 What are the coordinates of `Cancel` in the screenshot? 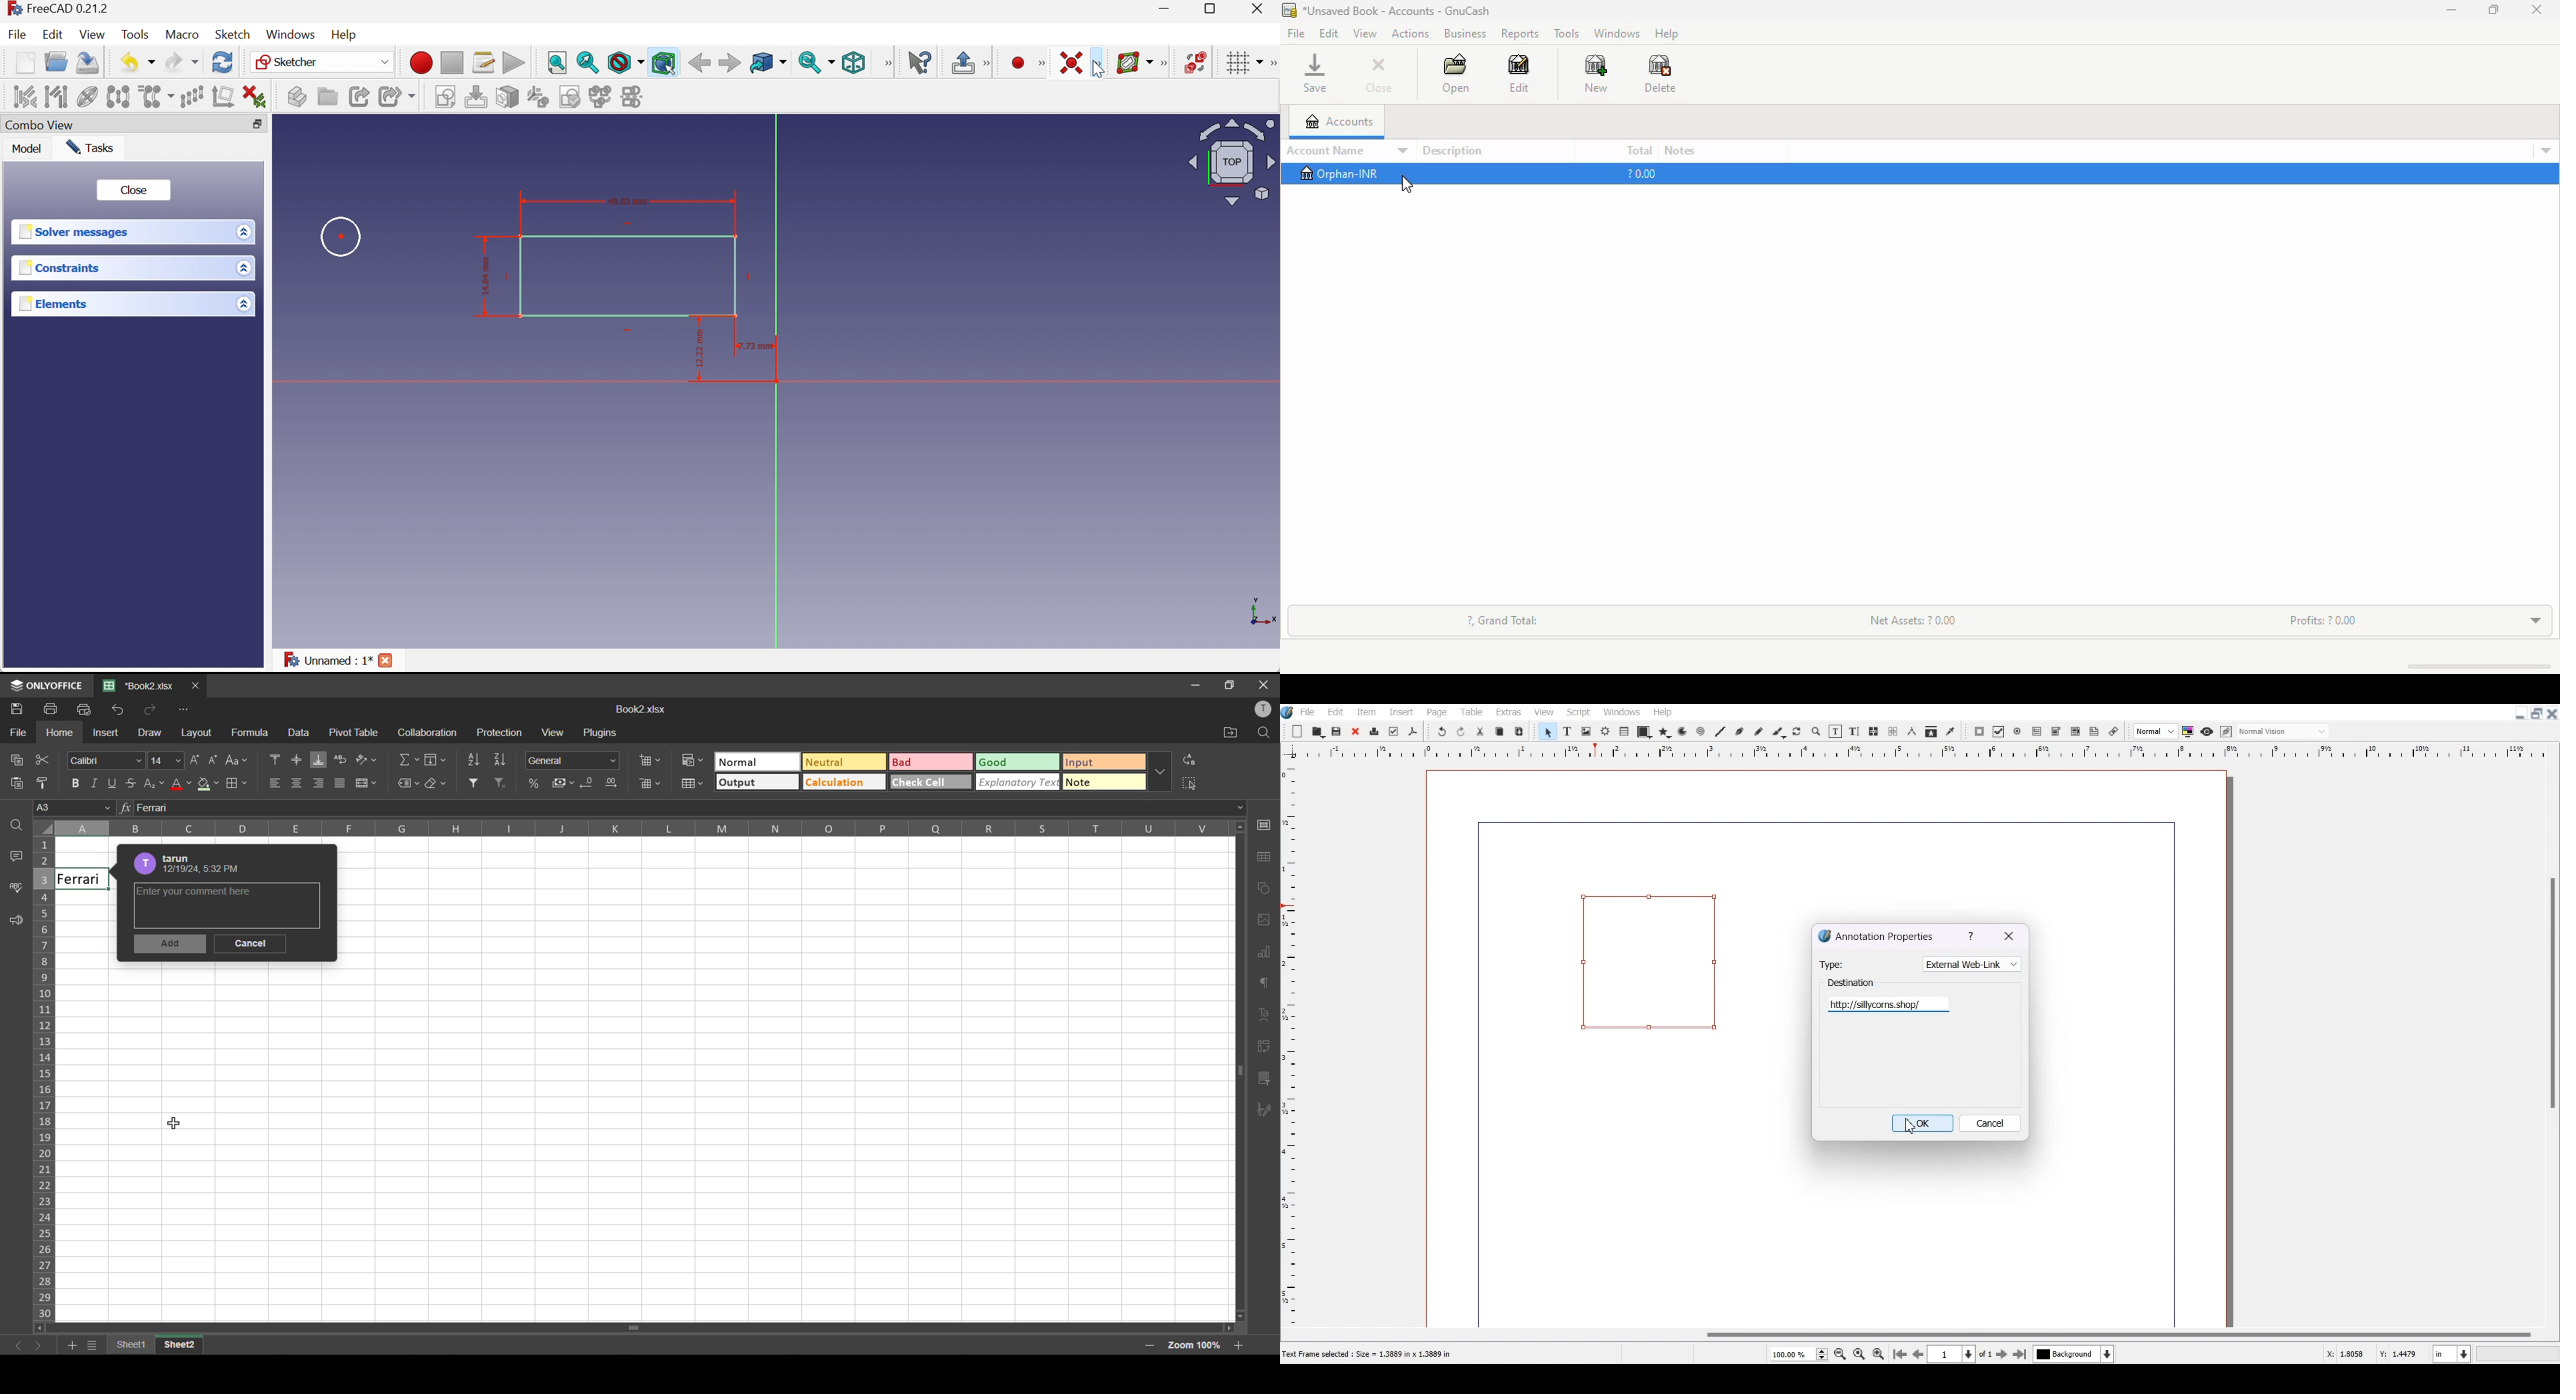 It's located at (1992, 1123).